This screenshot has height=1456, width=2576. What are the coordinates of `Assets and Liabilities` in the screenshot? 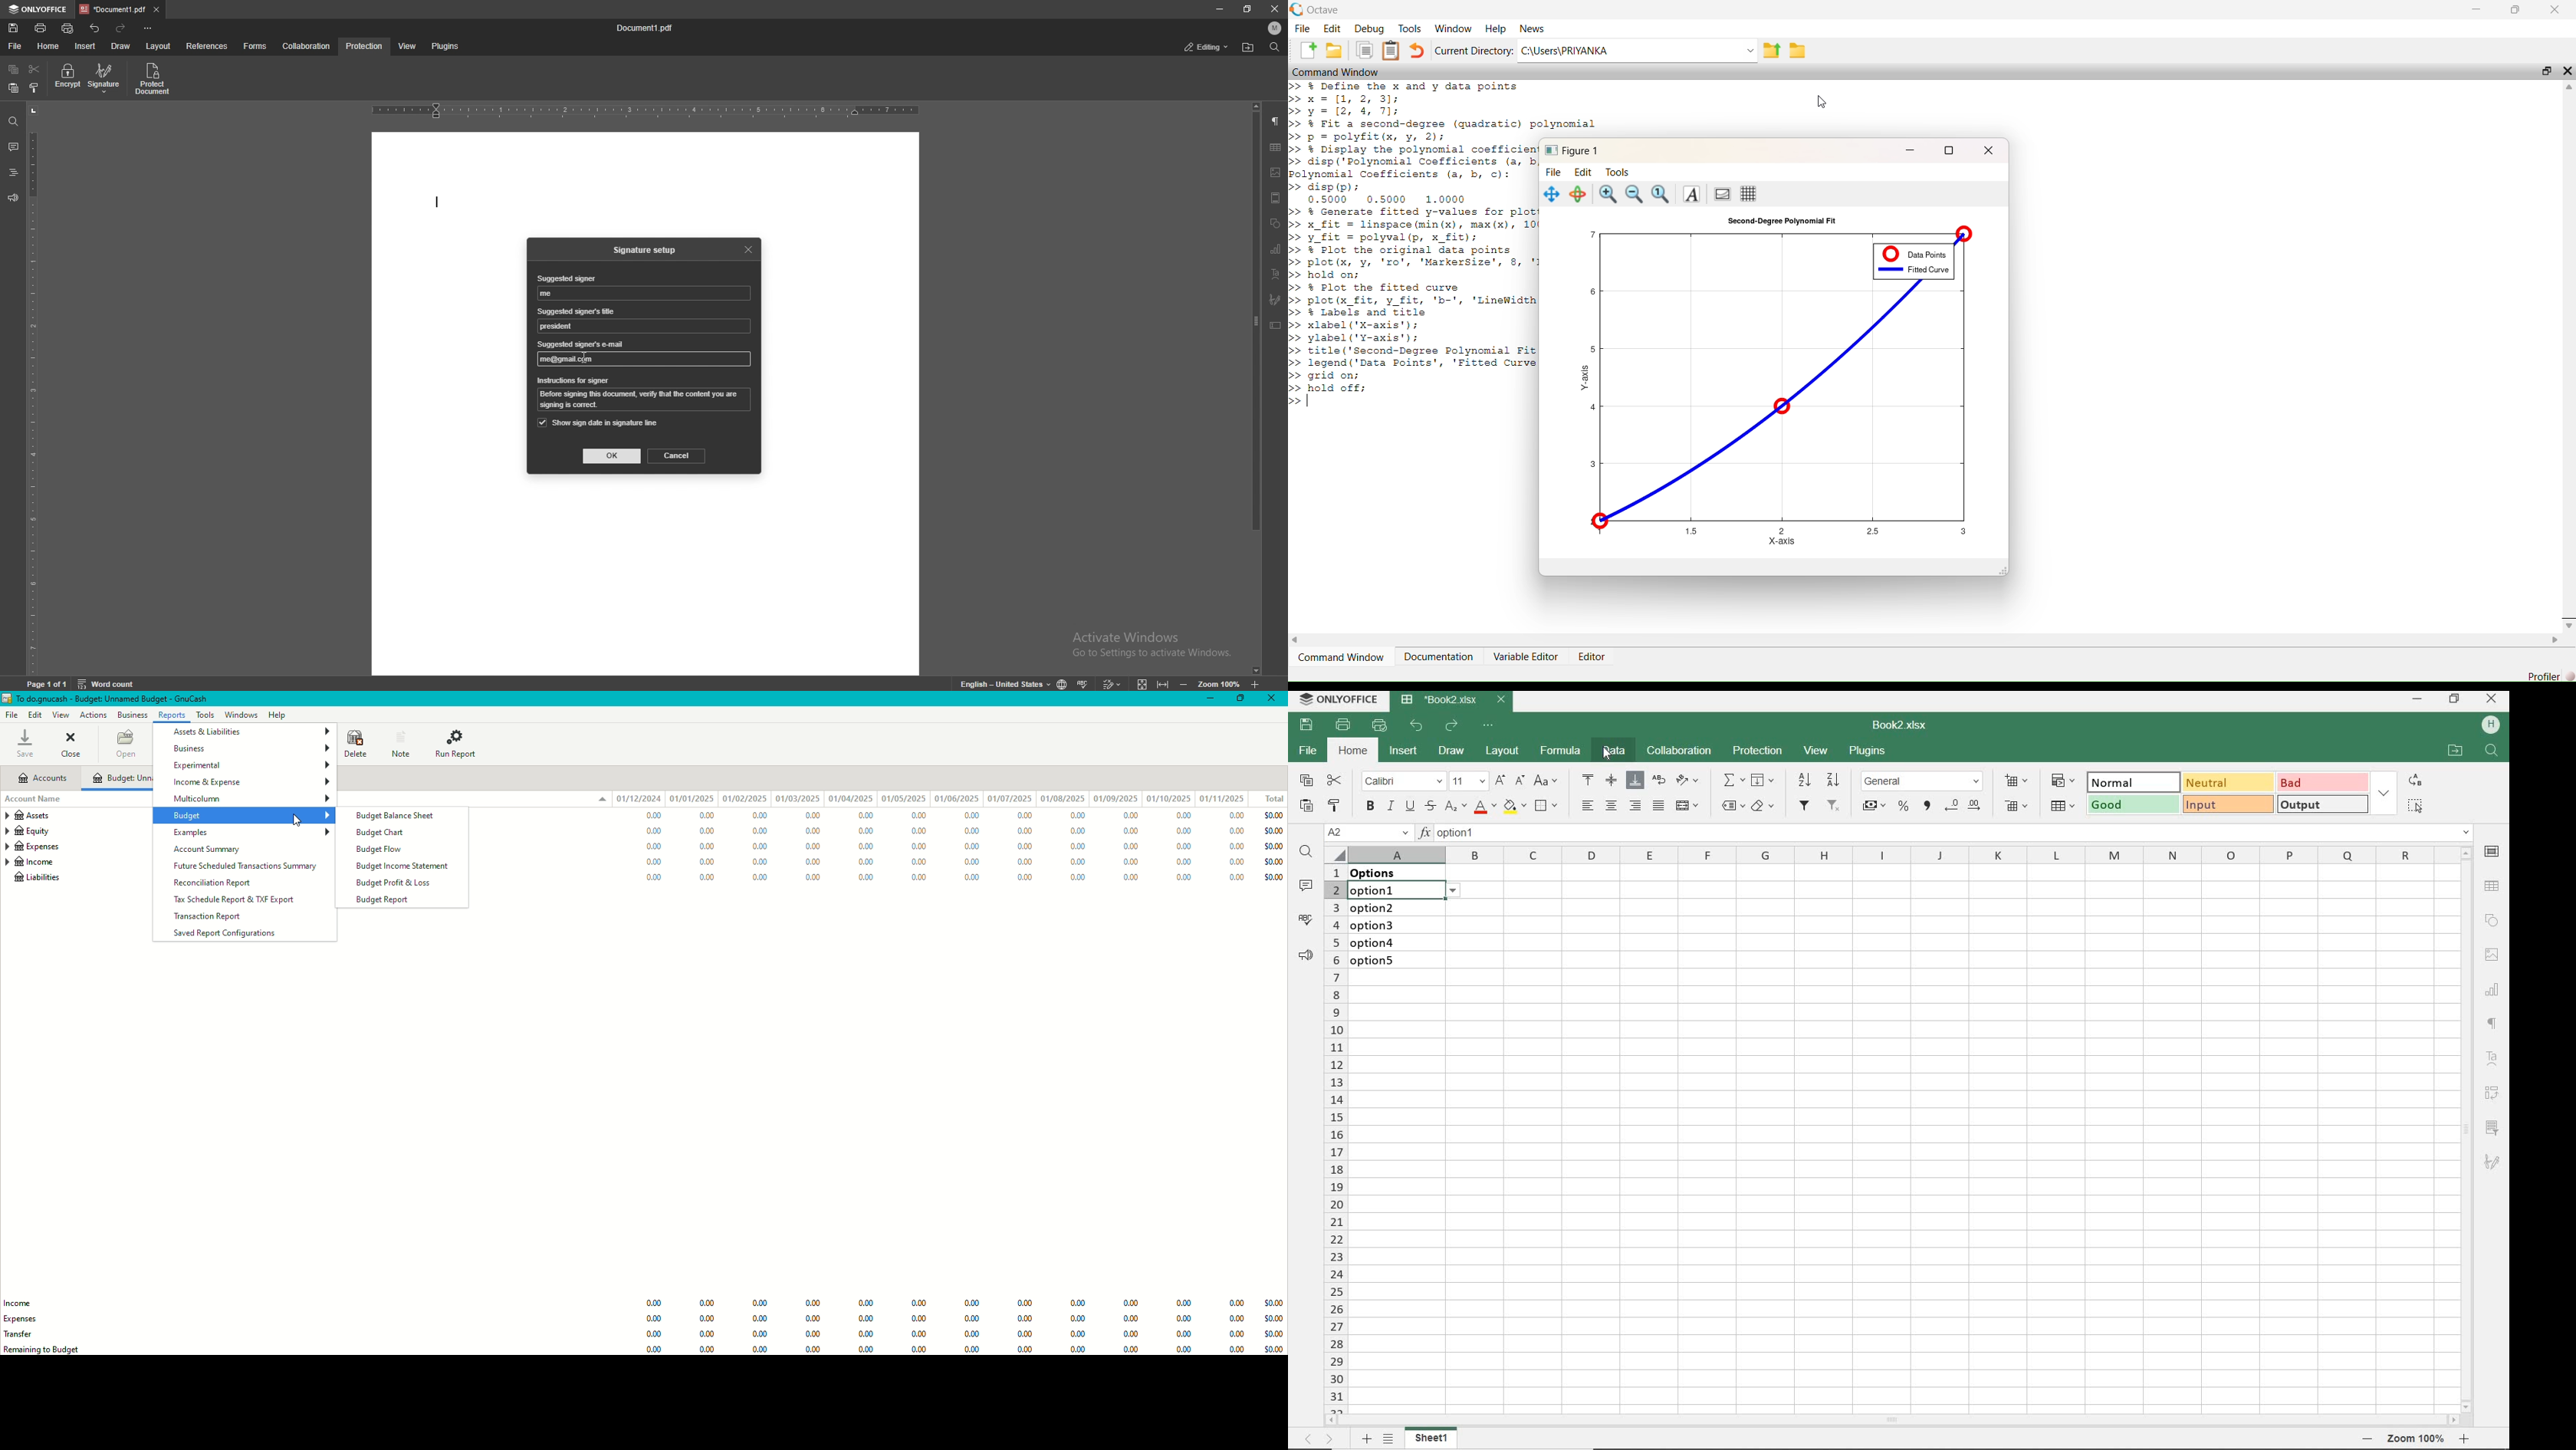 It's located at (248, 731).